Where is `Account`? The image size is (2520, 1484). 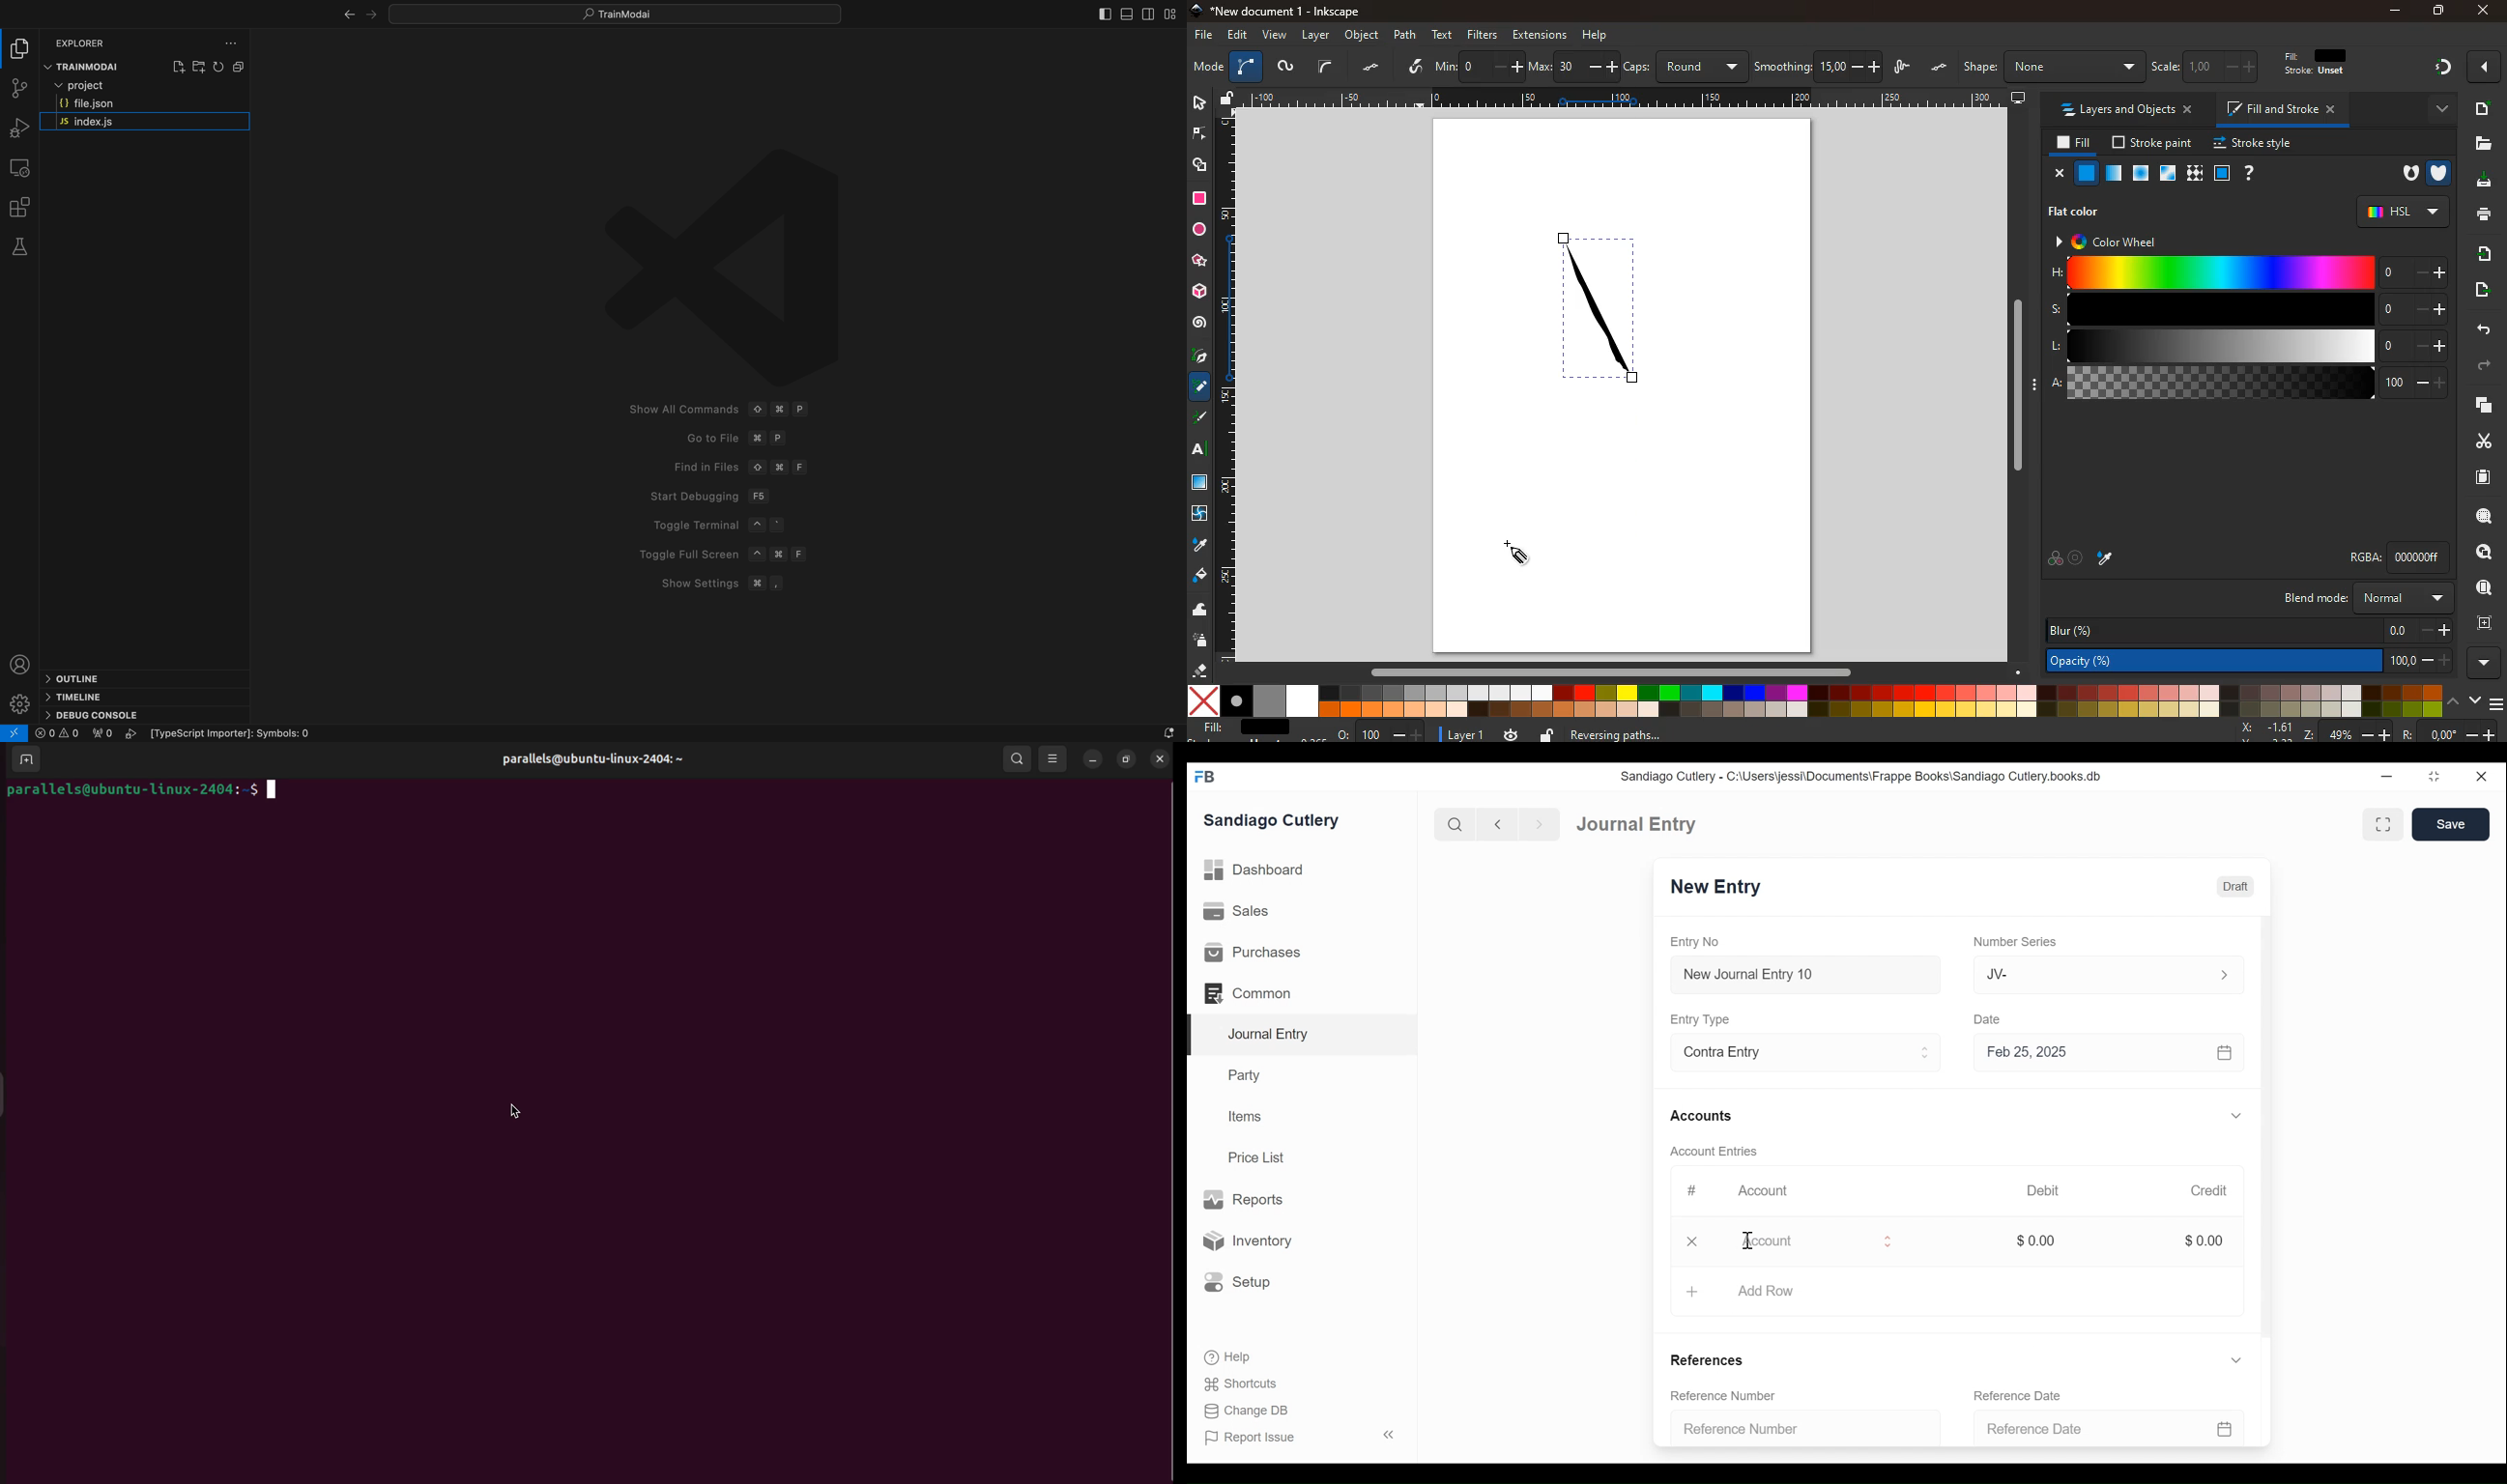
Account is located at coordinates (1801, 1244).